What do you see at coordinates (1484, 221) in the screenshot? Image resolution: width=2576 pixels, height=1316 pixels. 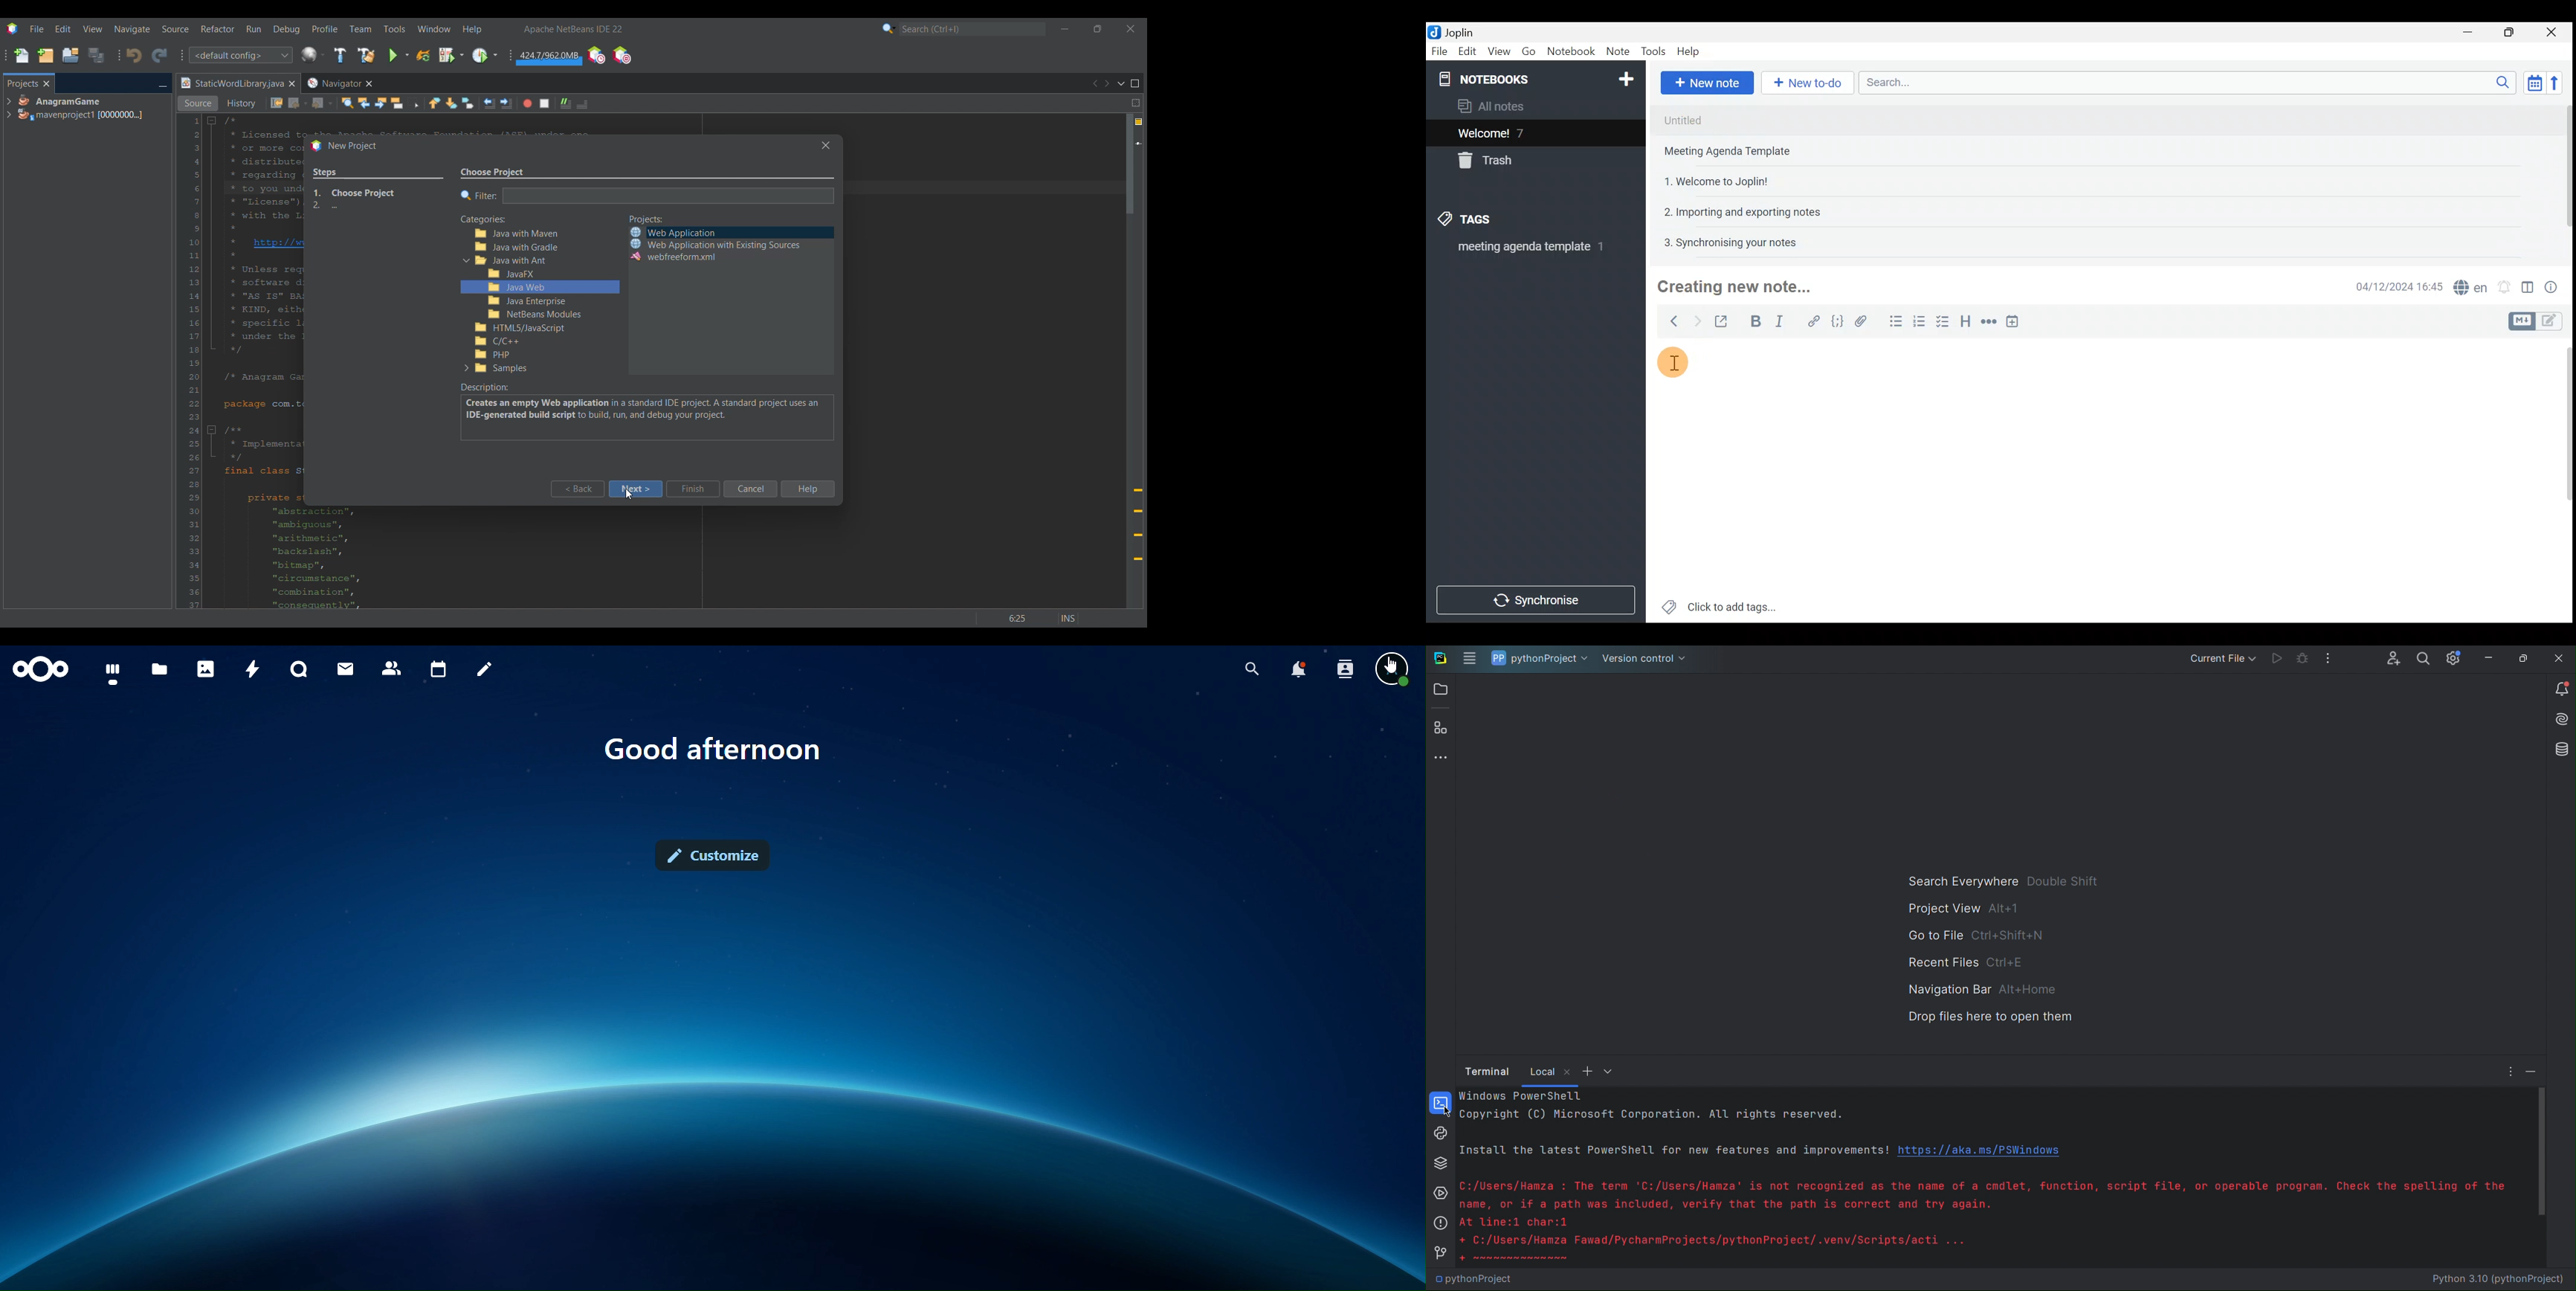 I see `Tags` at bounding box center [1484, 221].